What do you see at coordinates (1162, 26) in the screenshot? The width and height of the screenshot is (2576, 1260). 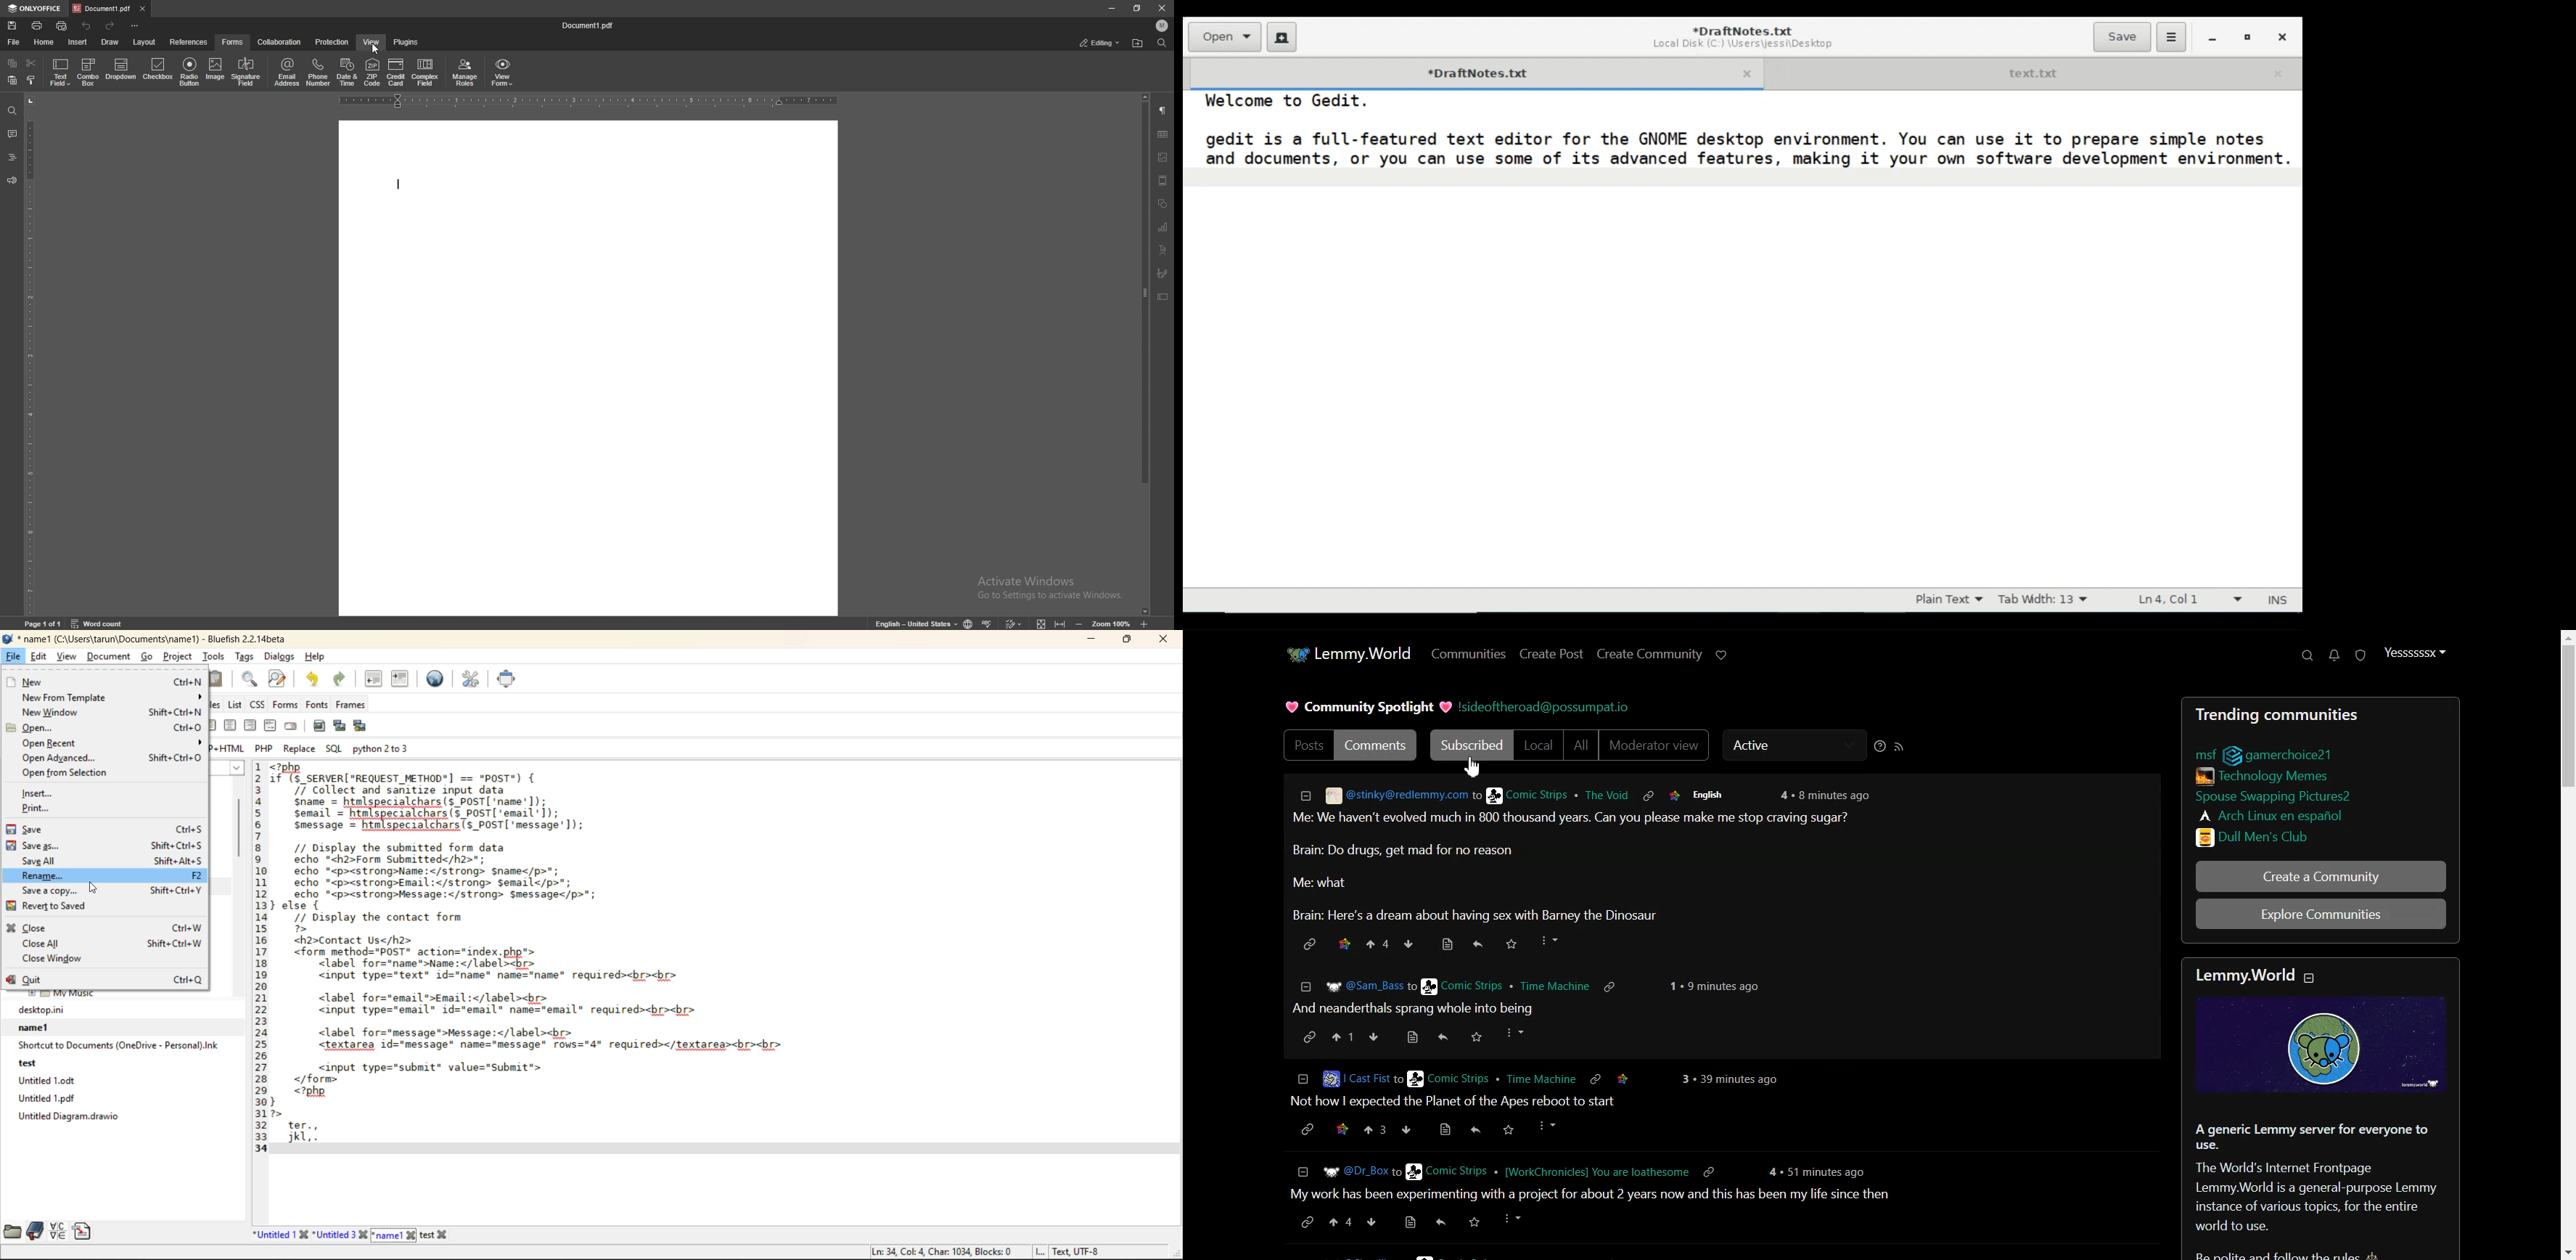 I see `profile` at bounding box center [1162, 26].